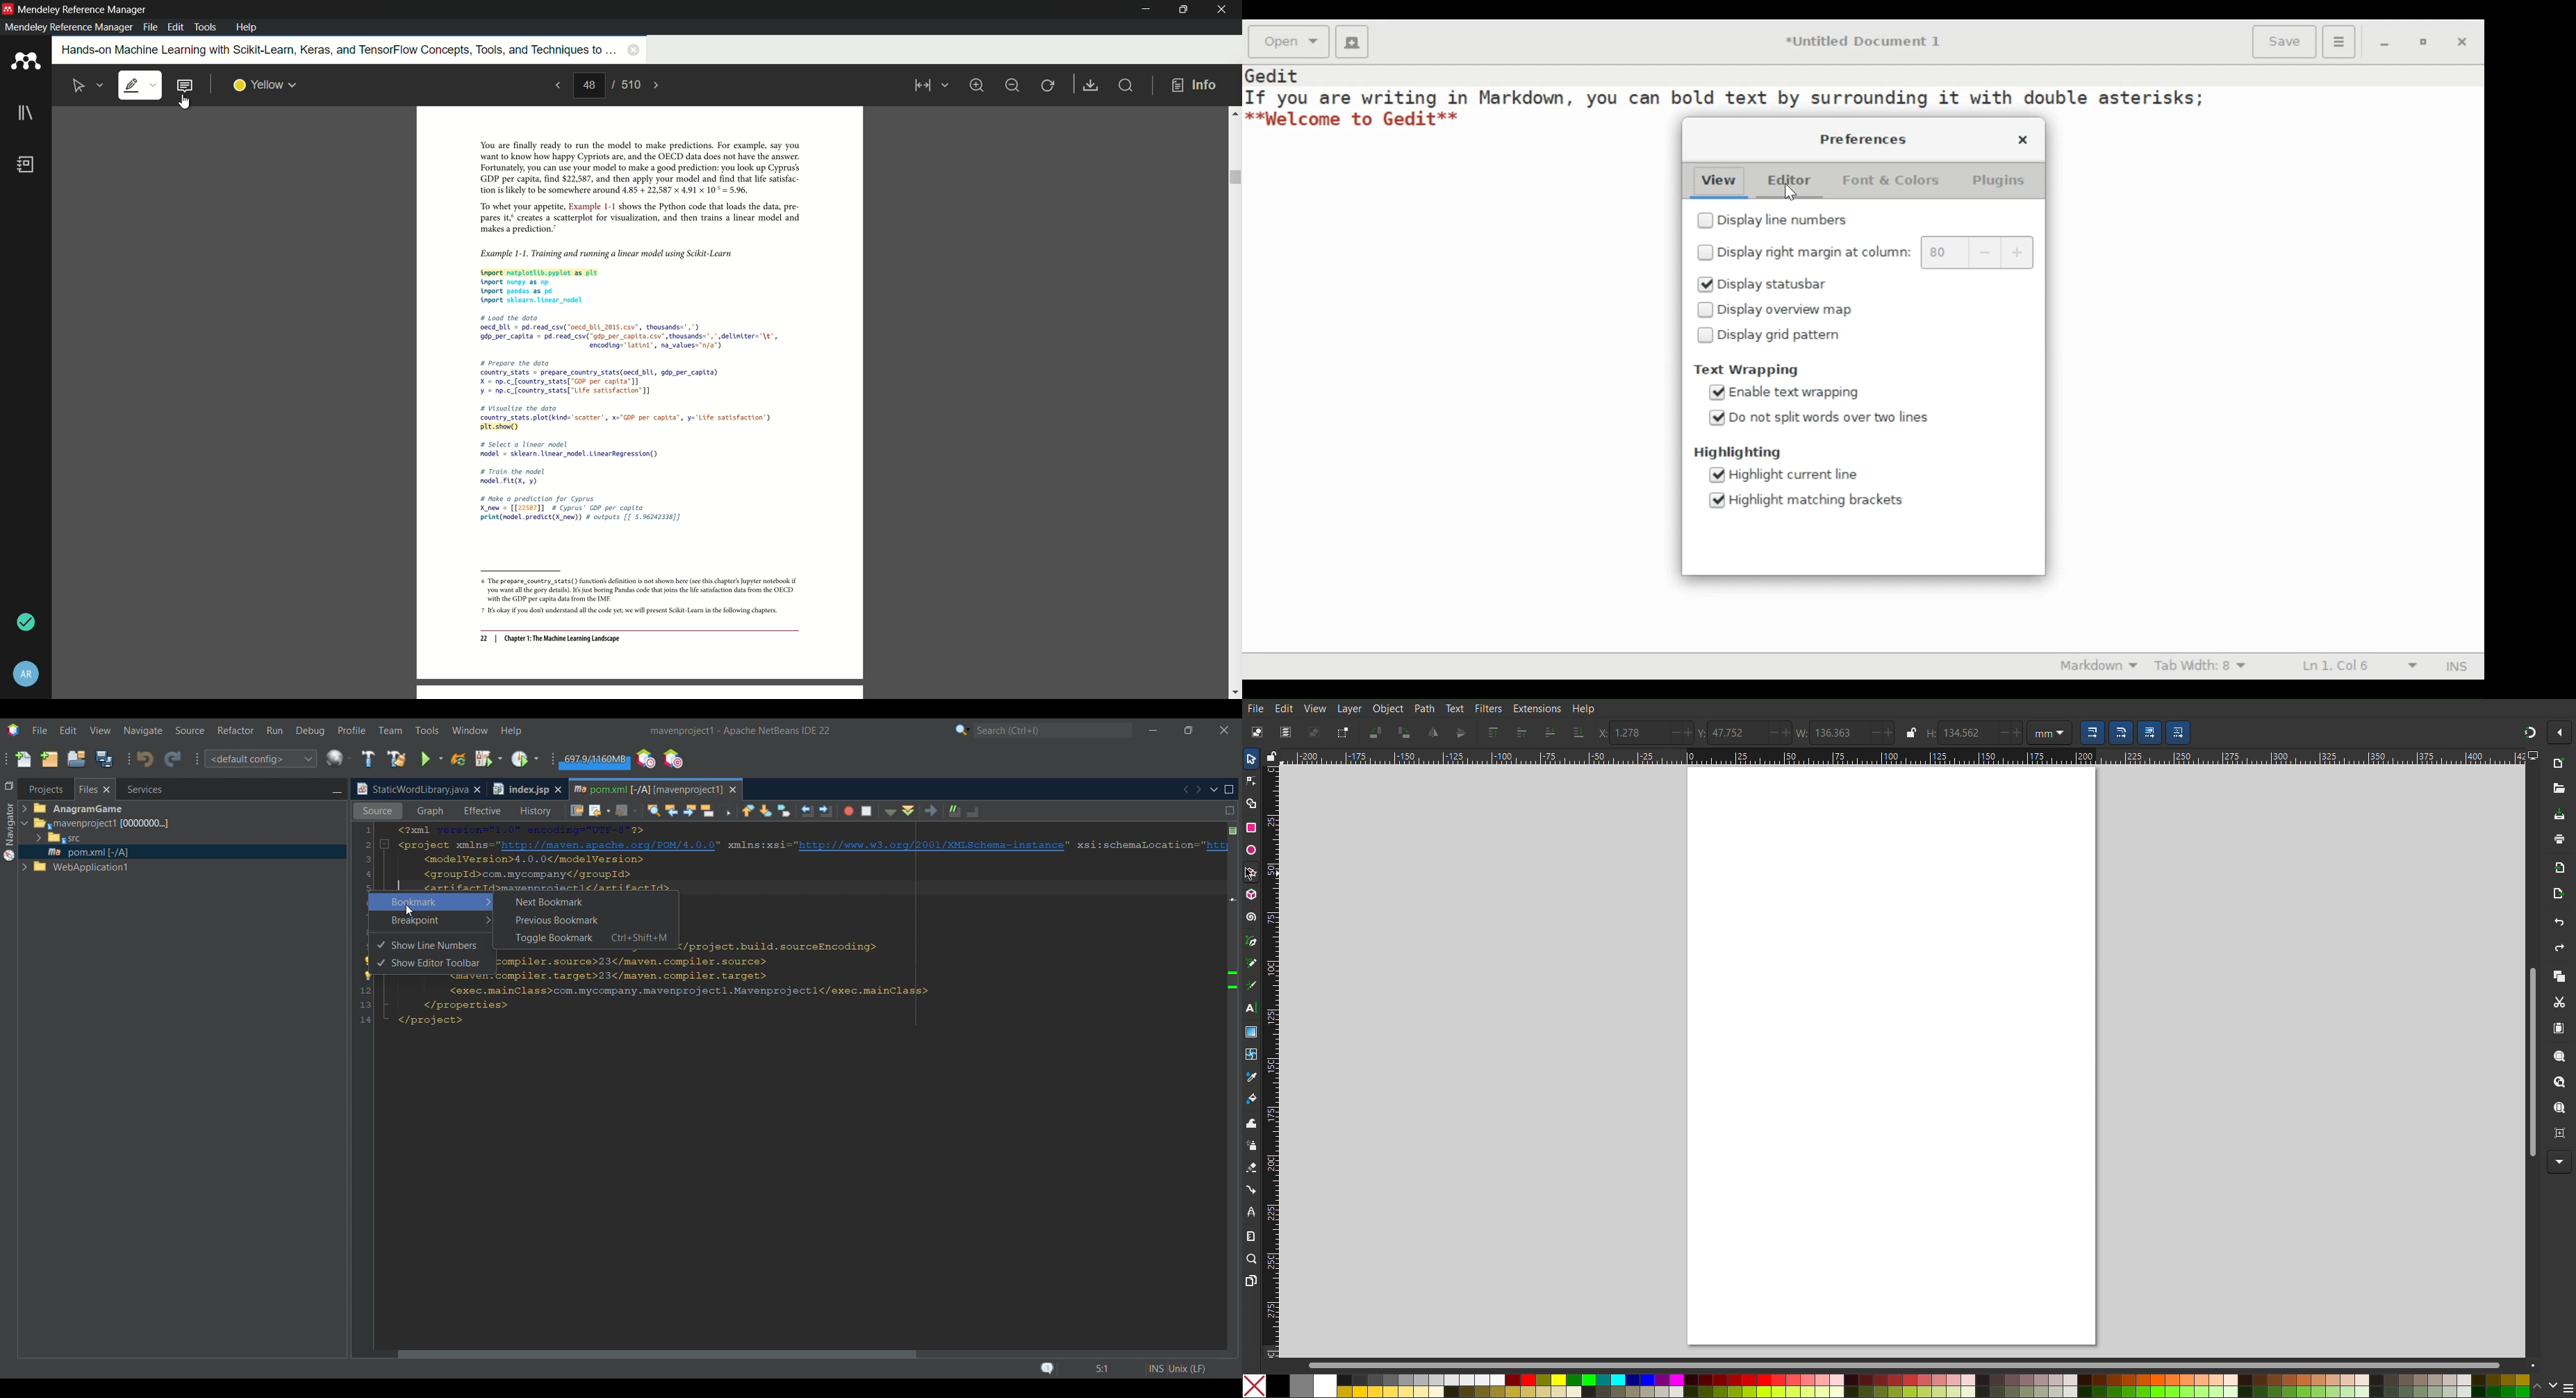 The width and height of the screenshot is (2576, 1400). Describe the element at coordinates (2096, 665) in the screenshot. I see `Highlight mode otion` at that location.